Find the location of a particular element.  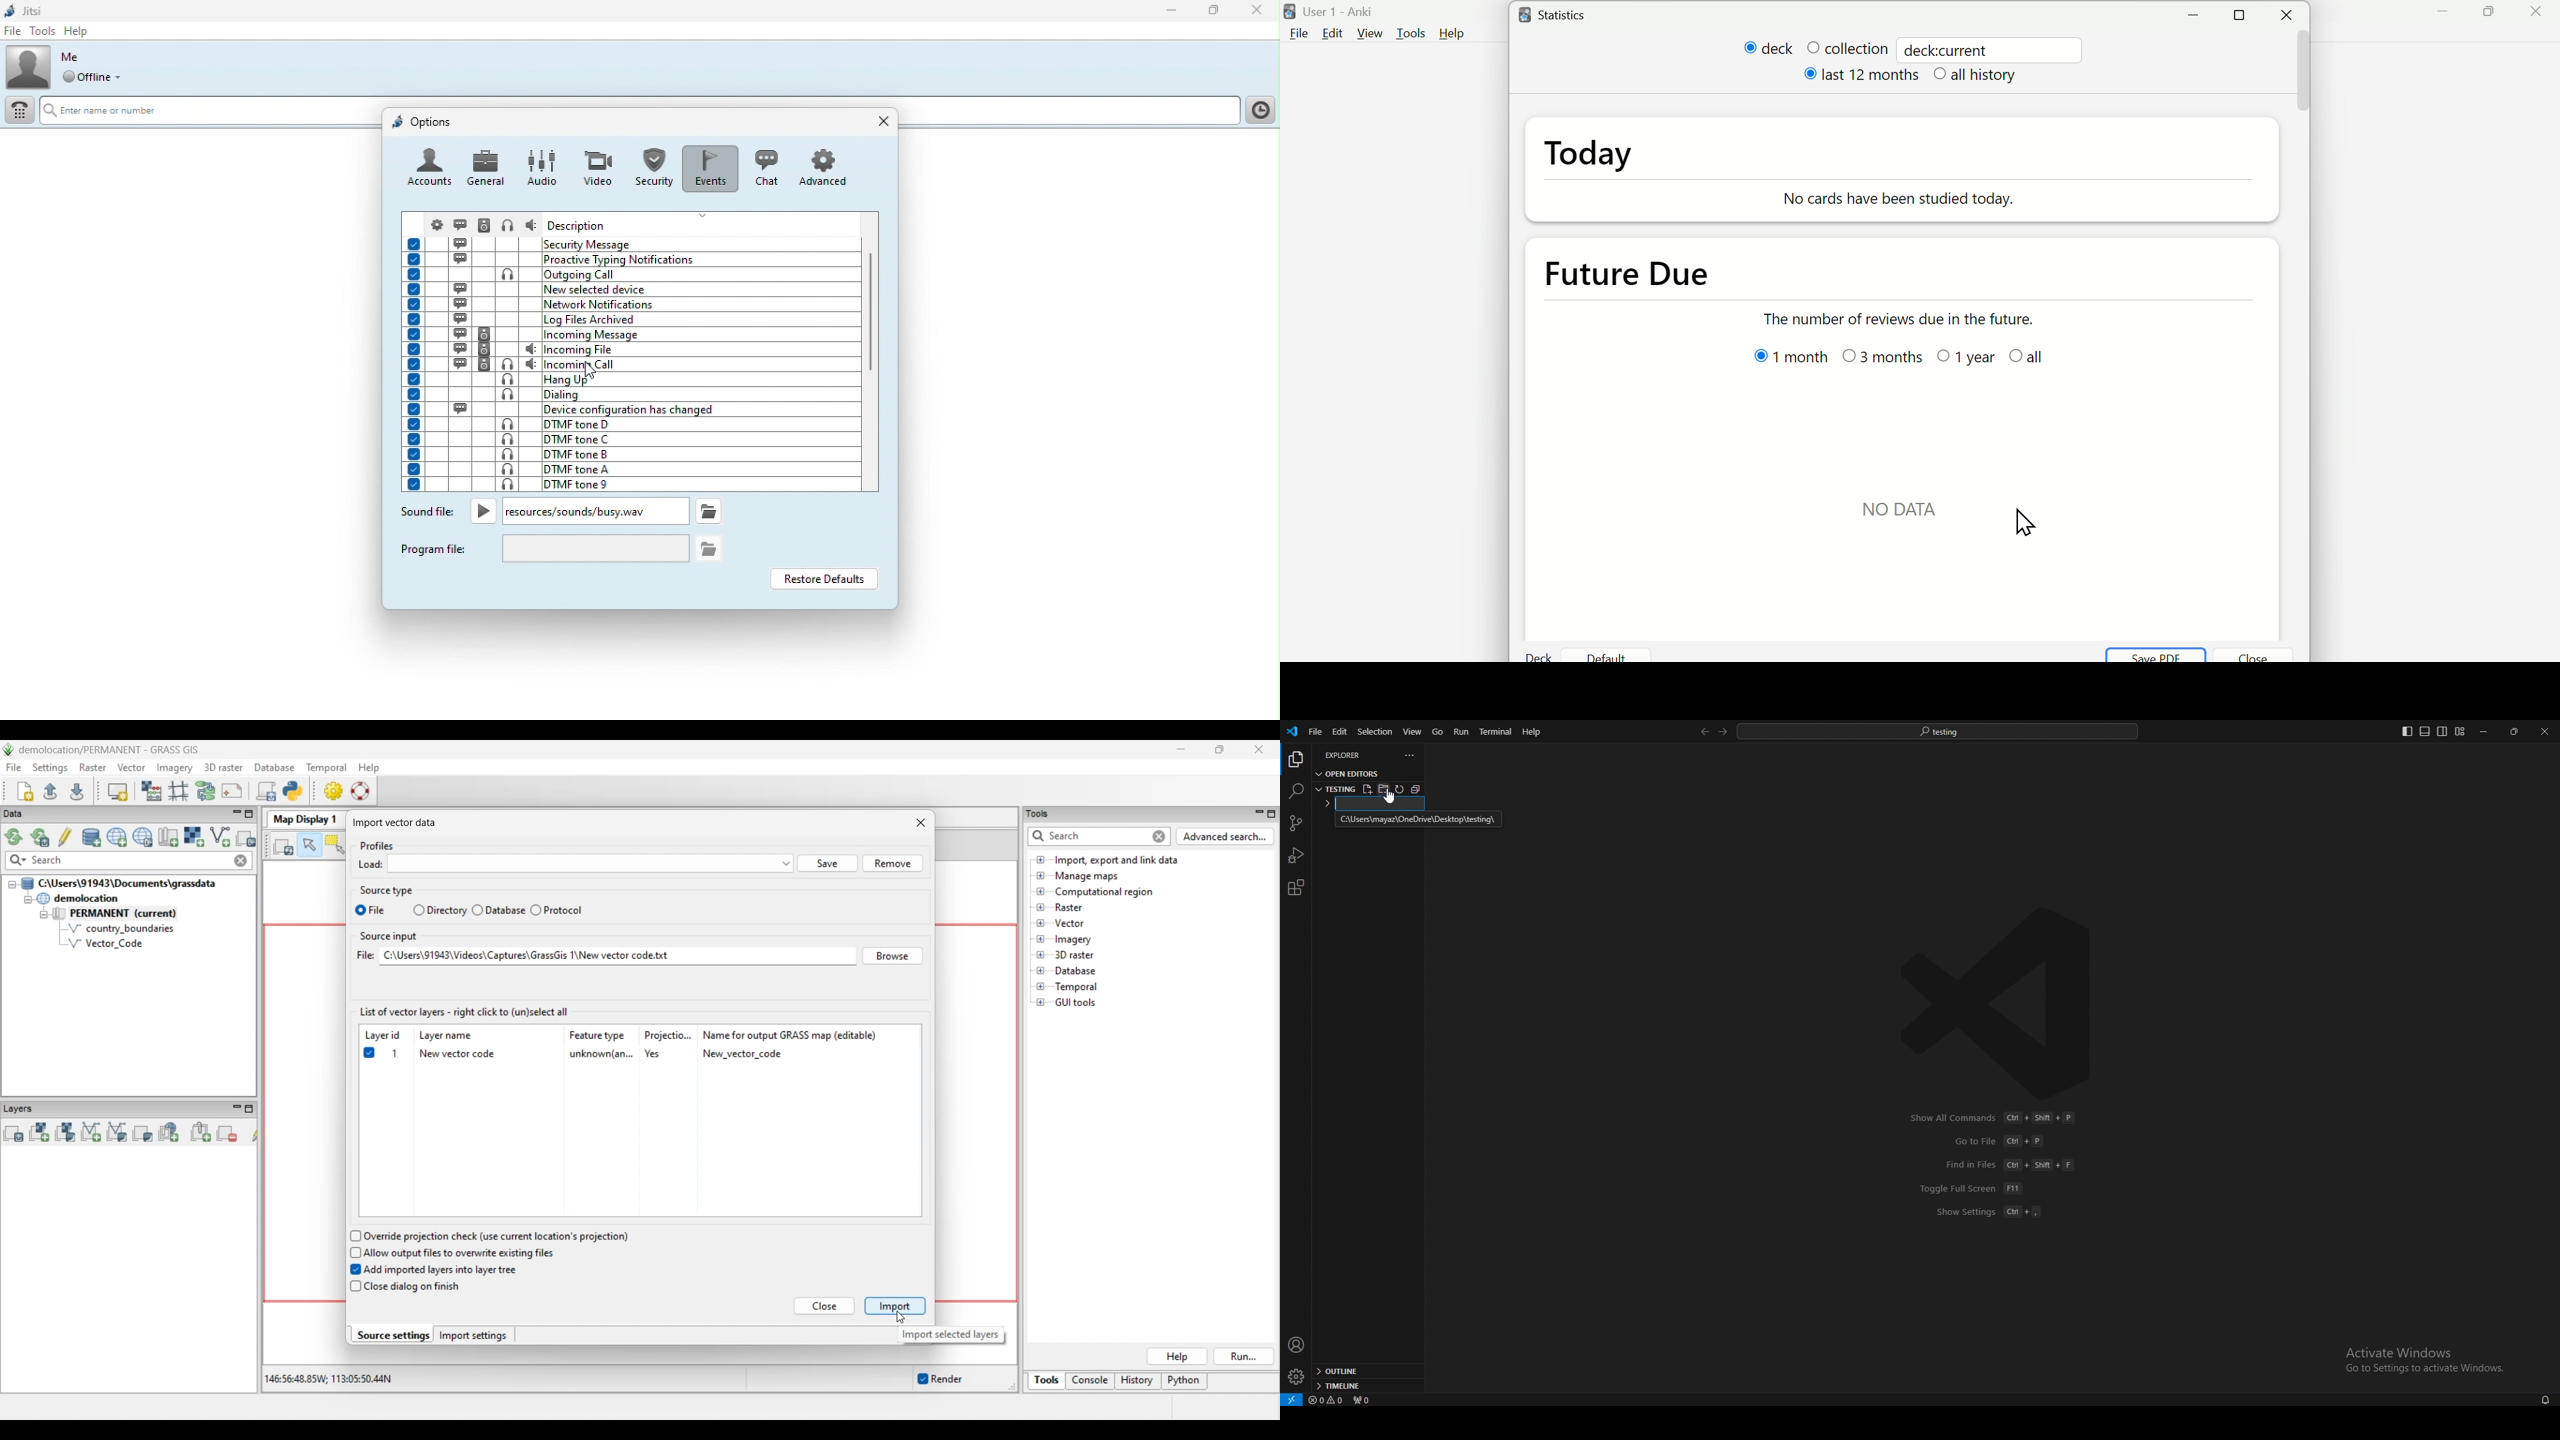

incoming call is located at coordinates (629, 364).